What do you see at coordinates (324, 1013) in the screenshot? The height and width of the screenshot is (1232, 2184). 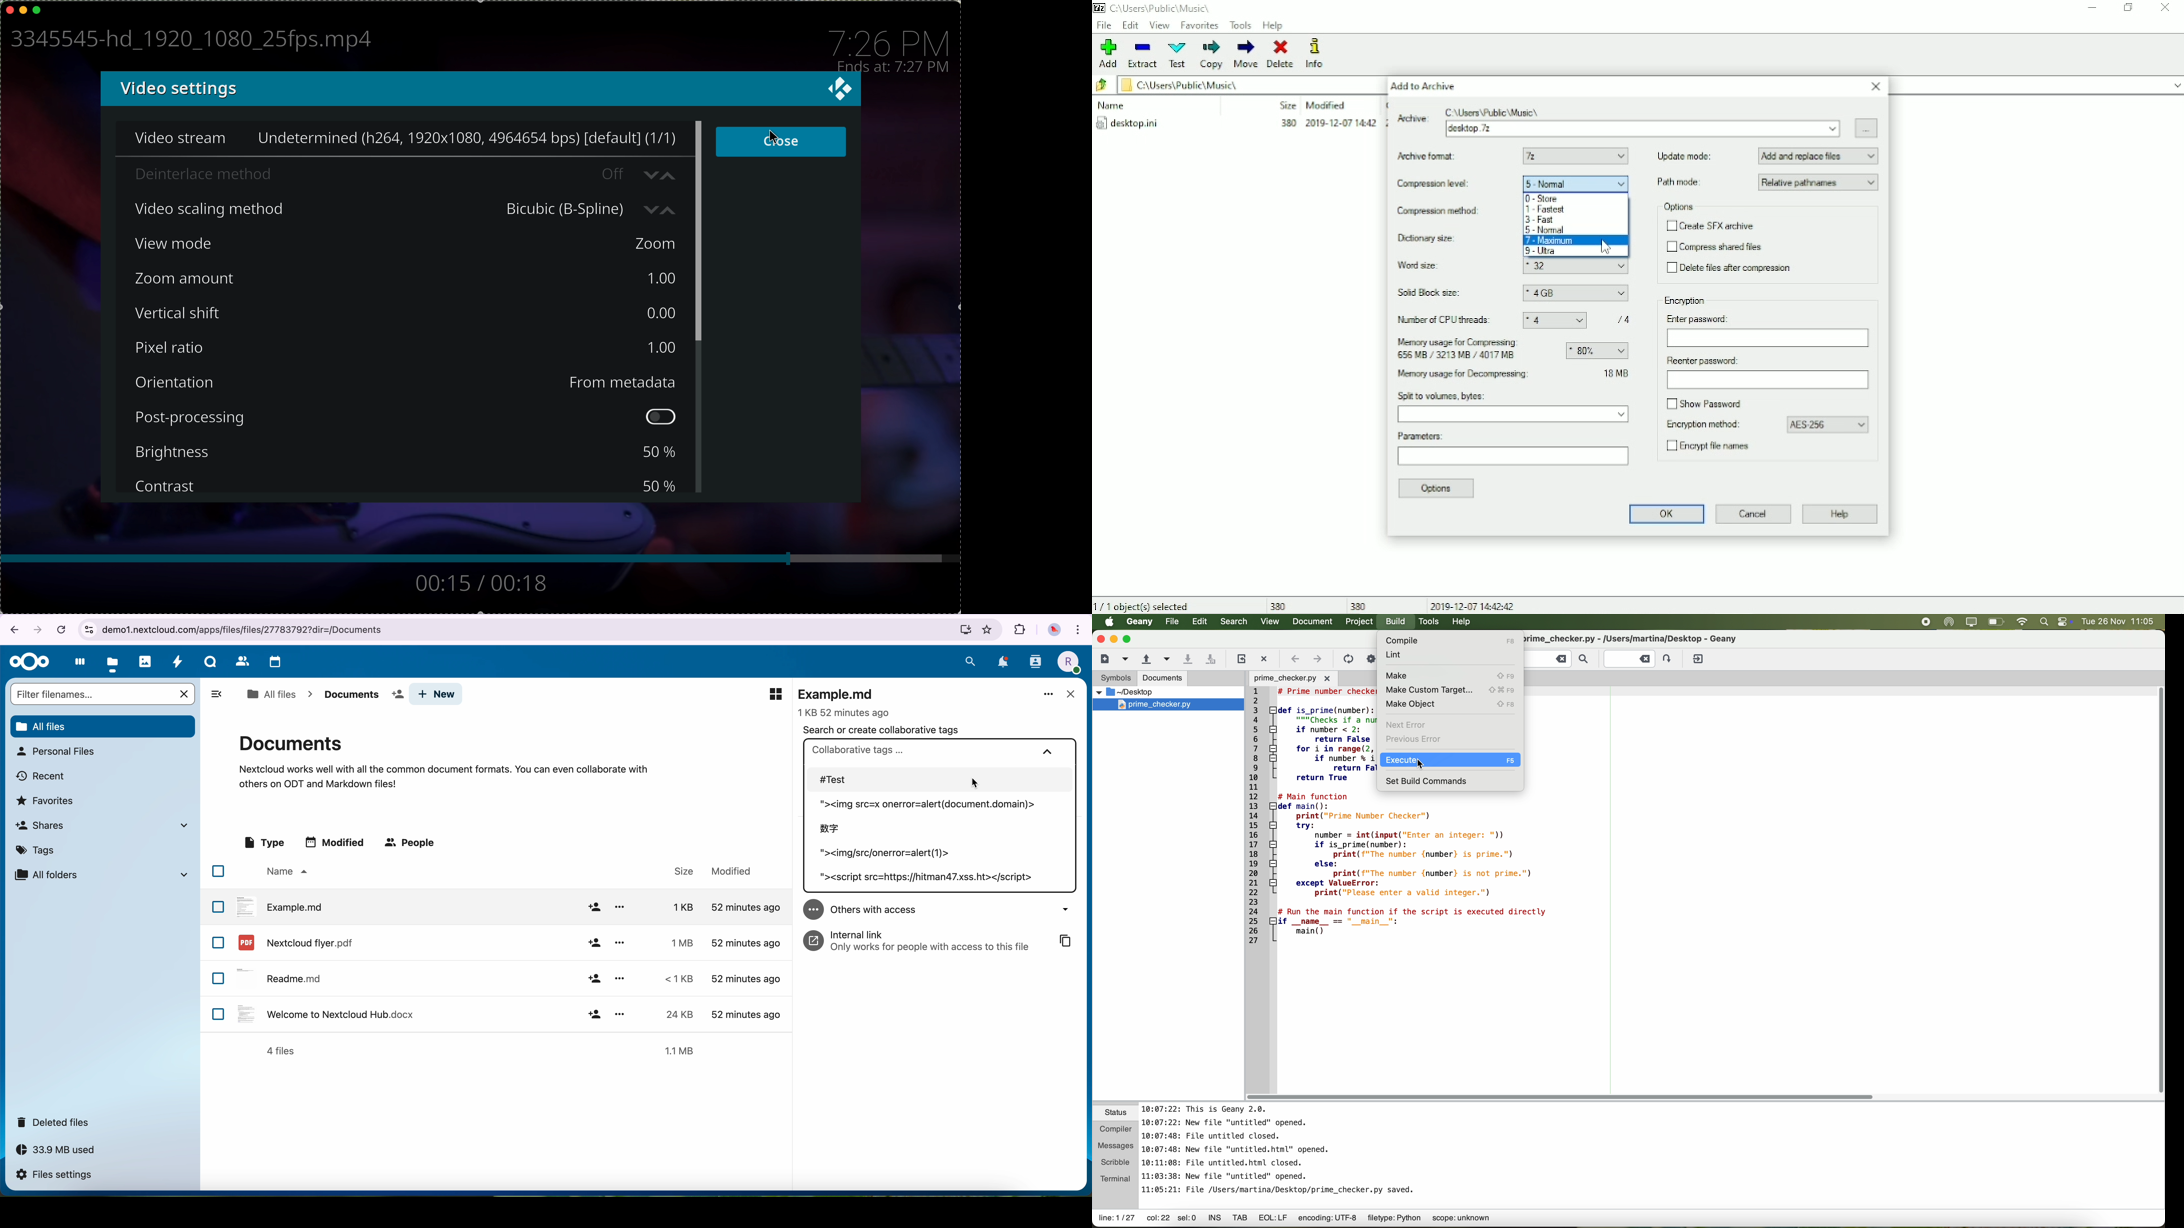 I see `welcome to nextcloud hub.docx` at bounding box center [324, 1013].